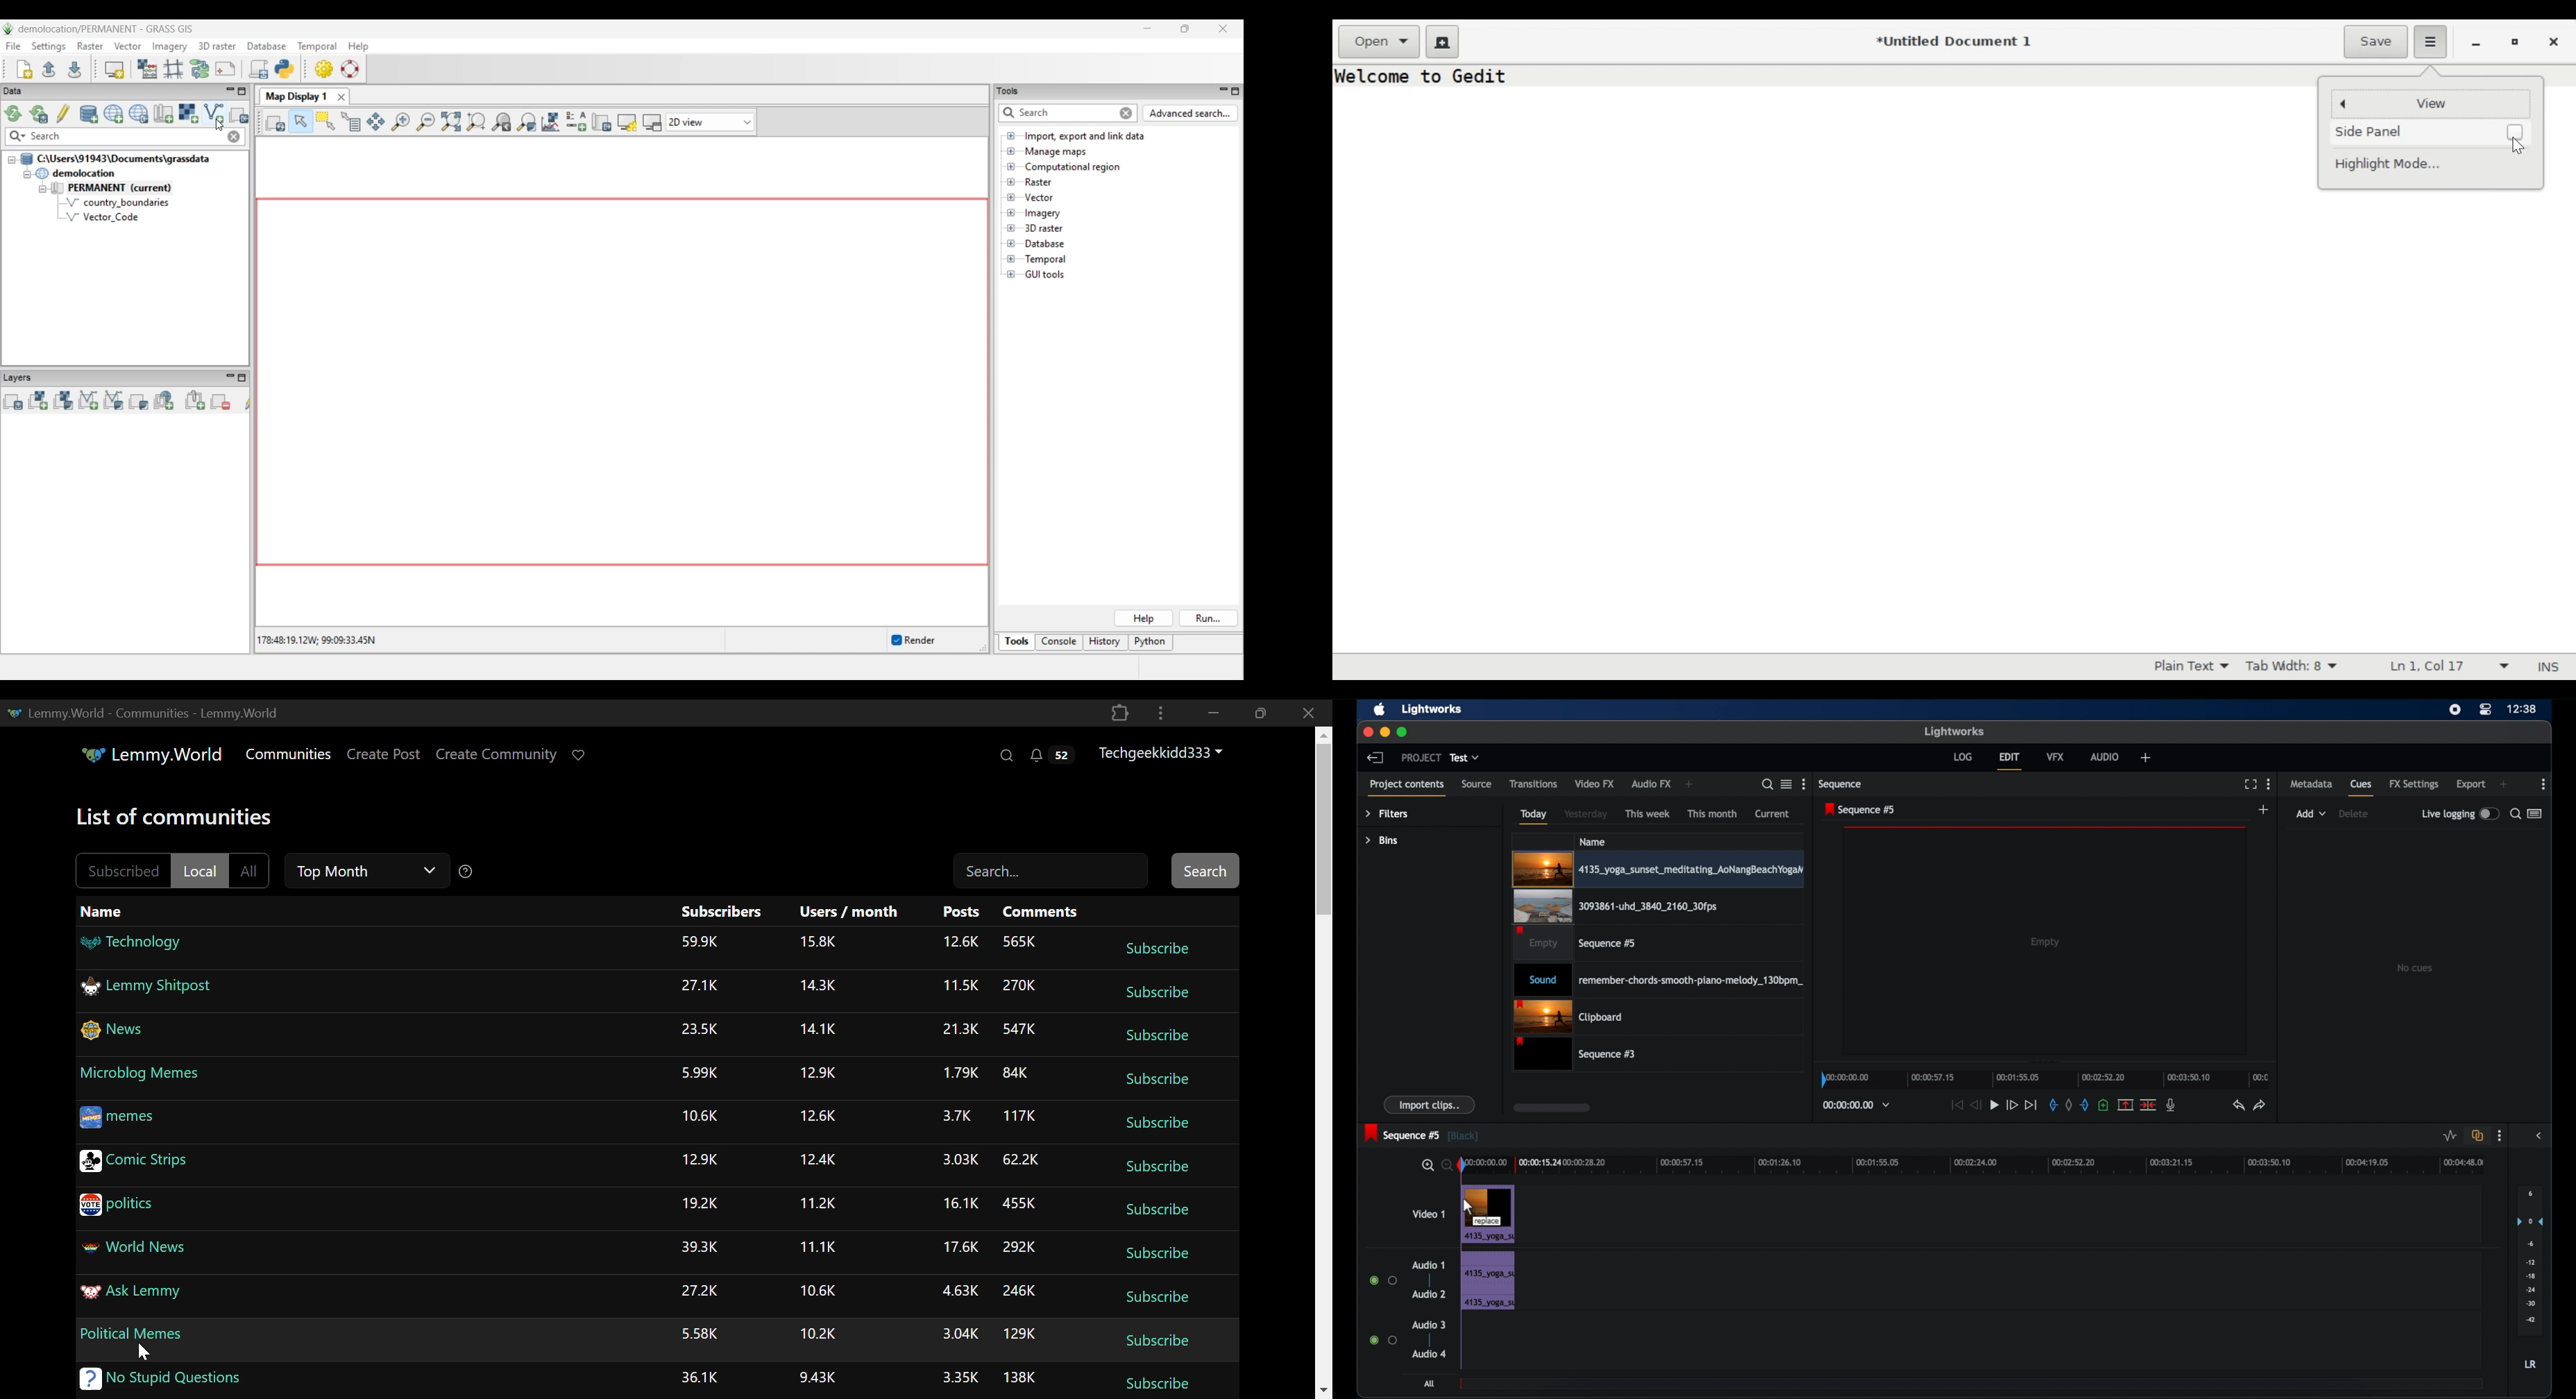 The height and width of the screenshot is (1400, 2576). I want to click on Amount, so click(820, 1029).